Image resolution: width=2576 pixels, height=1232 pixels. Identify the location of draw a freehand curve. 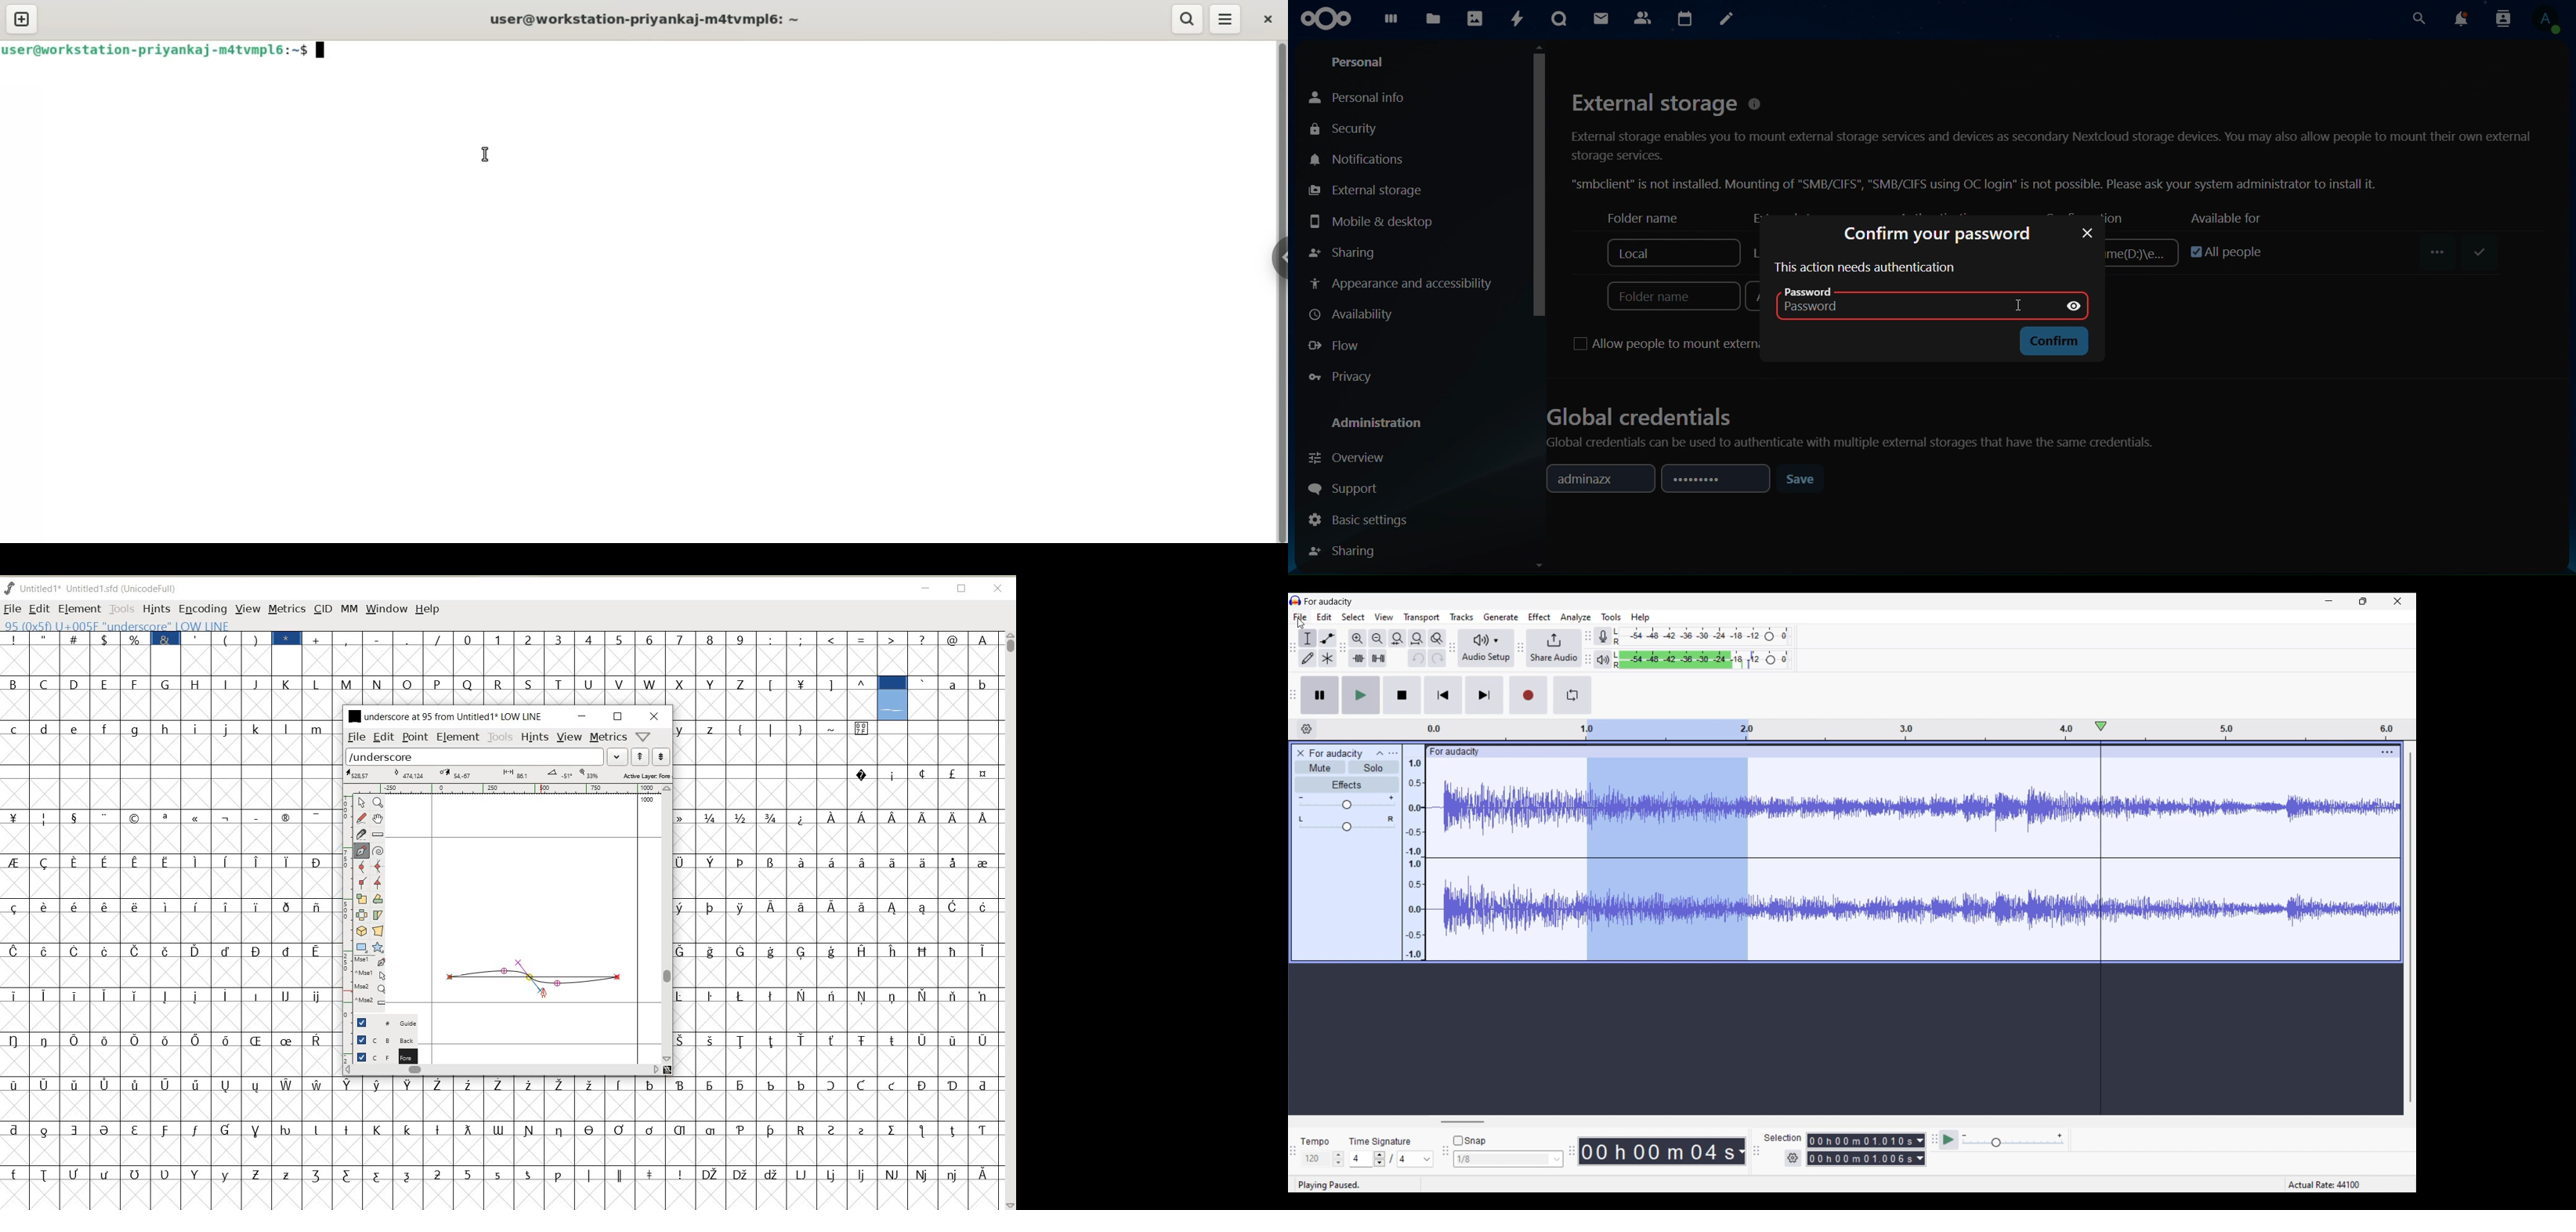
(362, 818).